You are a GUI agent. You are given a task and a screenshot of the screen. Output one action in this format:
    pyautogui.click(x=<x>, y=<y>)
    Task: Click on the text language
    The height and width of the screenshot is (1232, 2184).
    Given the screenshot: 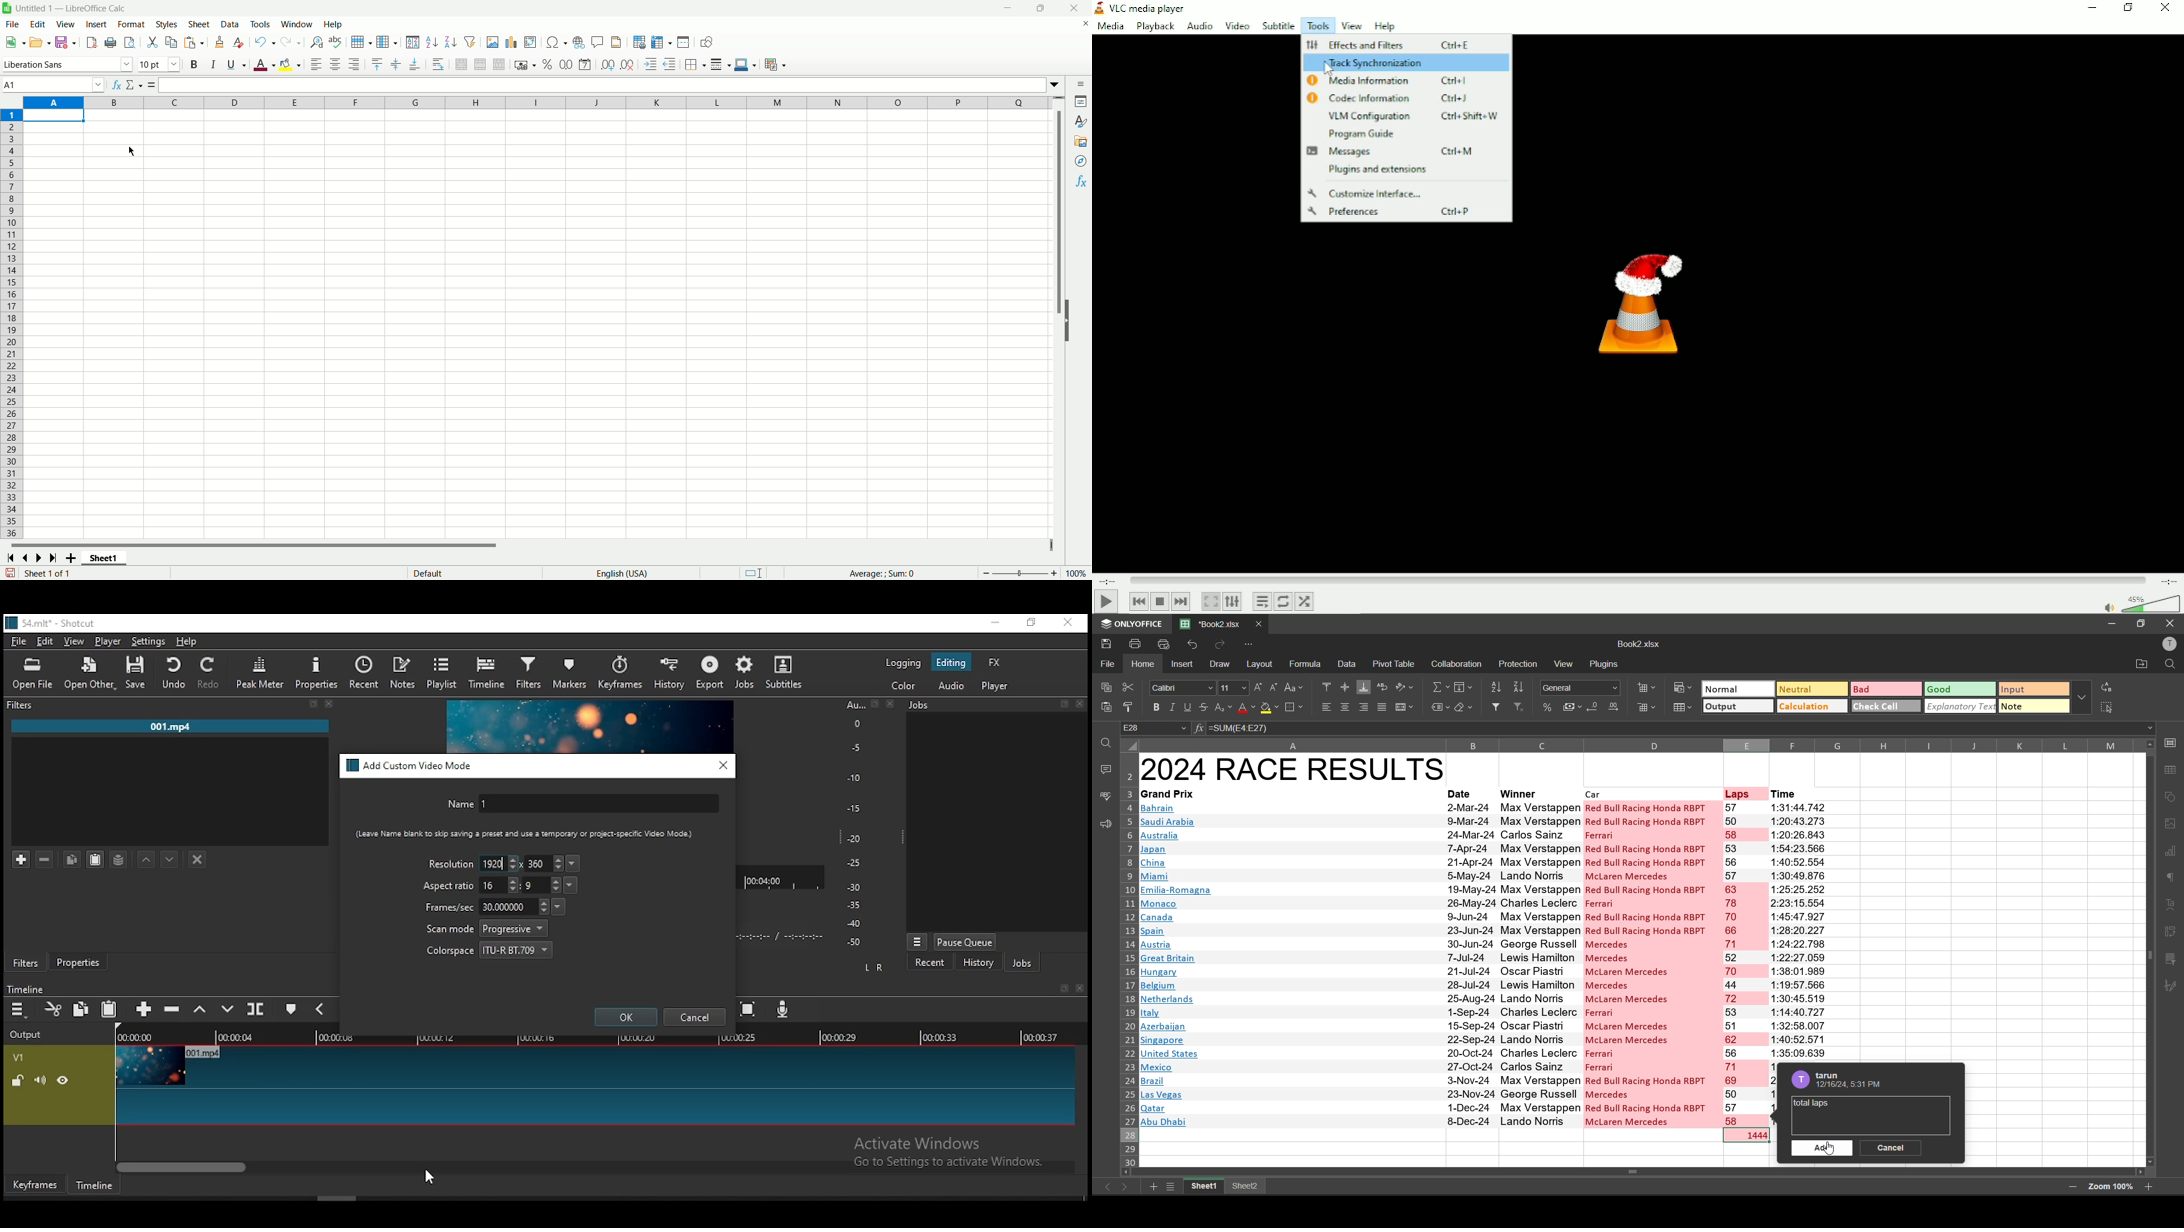 What is the action you would take?
    pyautogui.click(x=621, y=574)
    